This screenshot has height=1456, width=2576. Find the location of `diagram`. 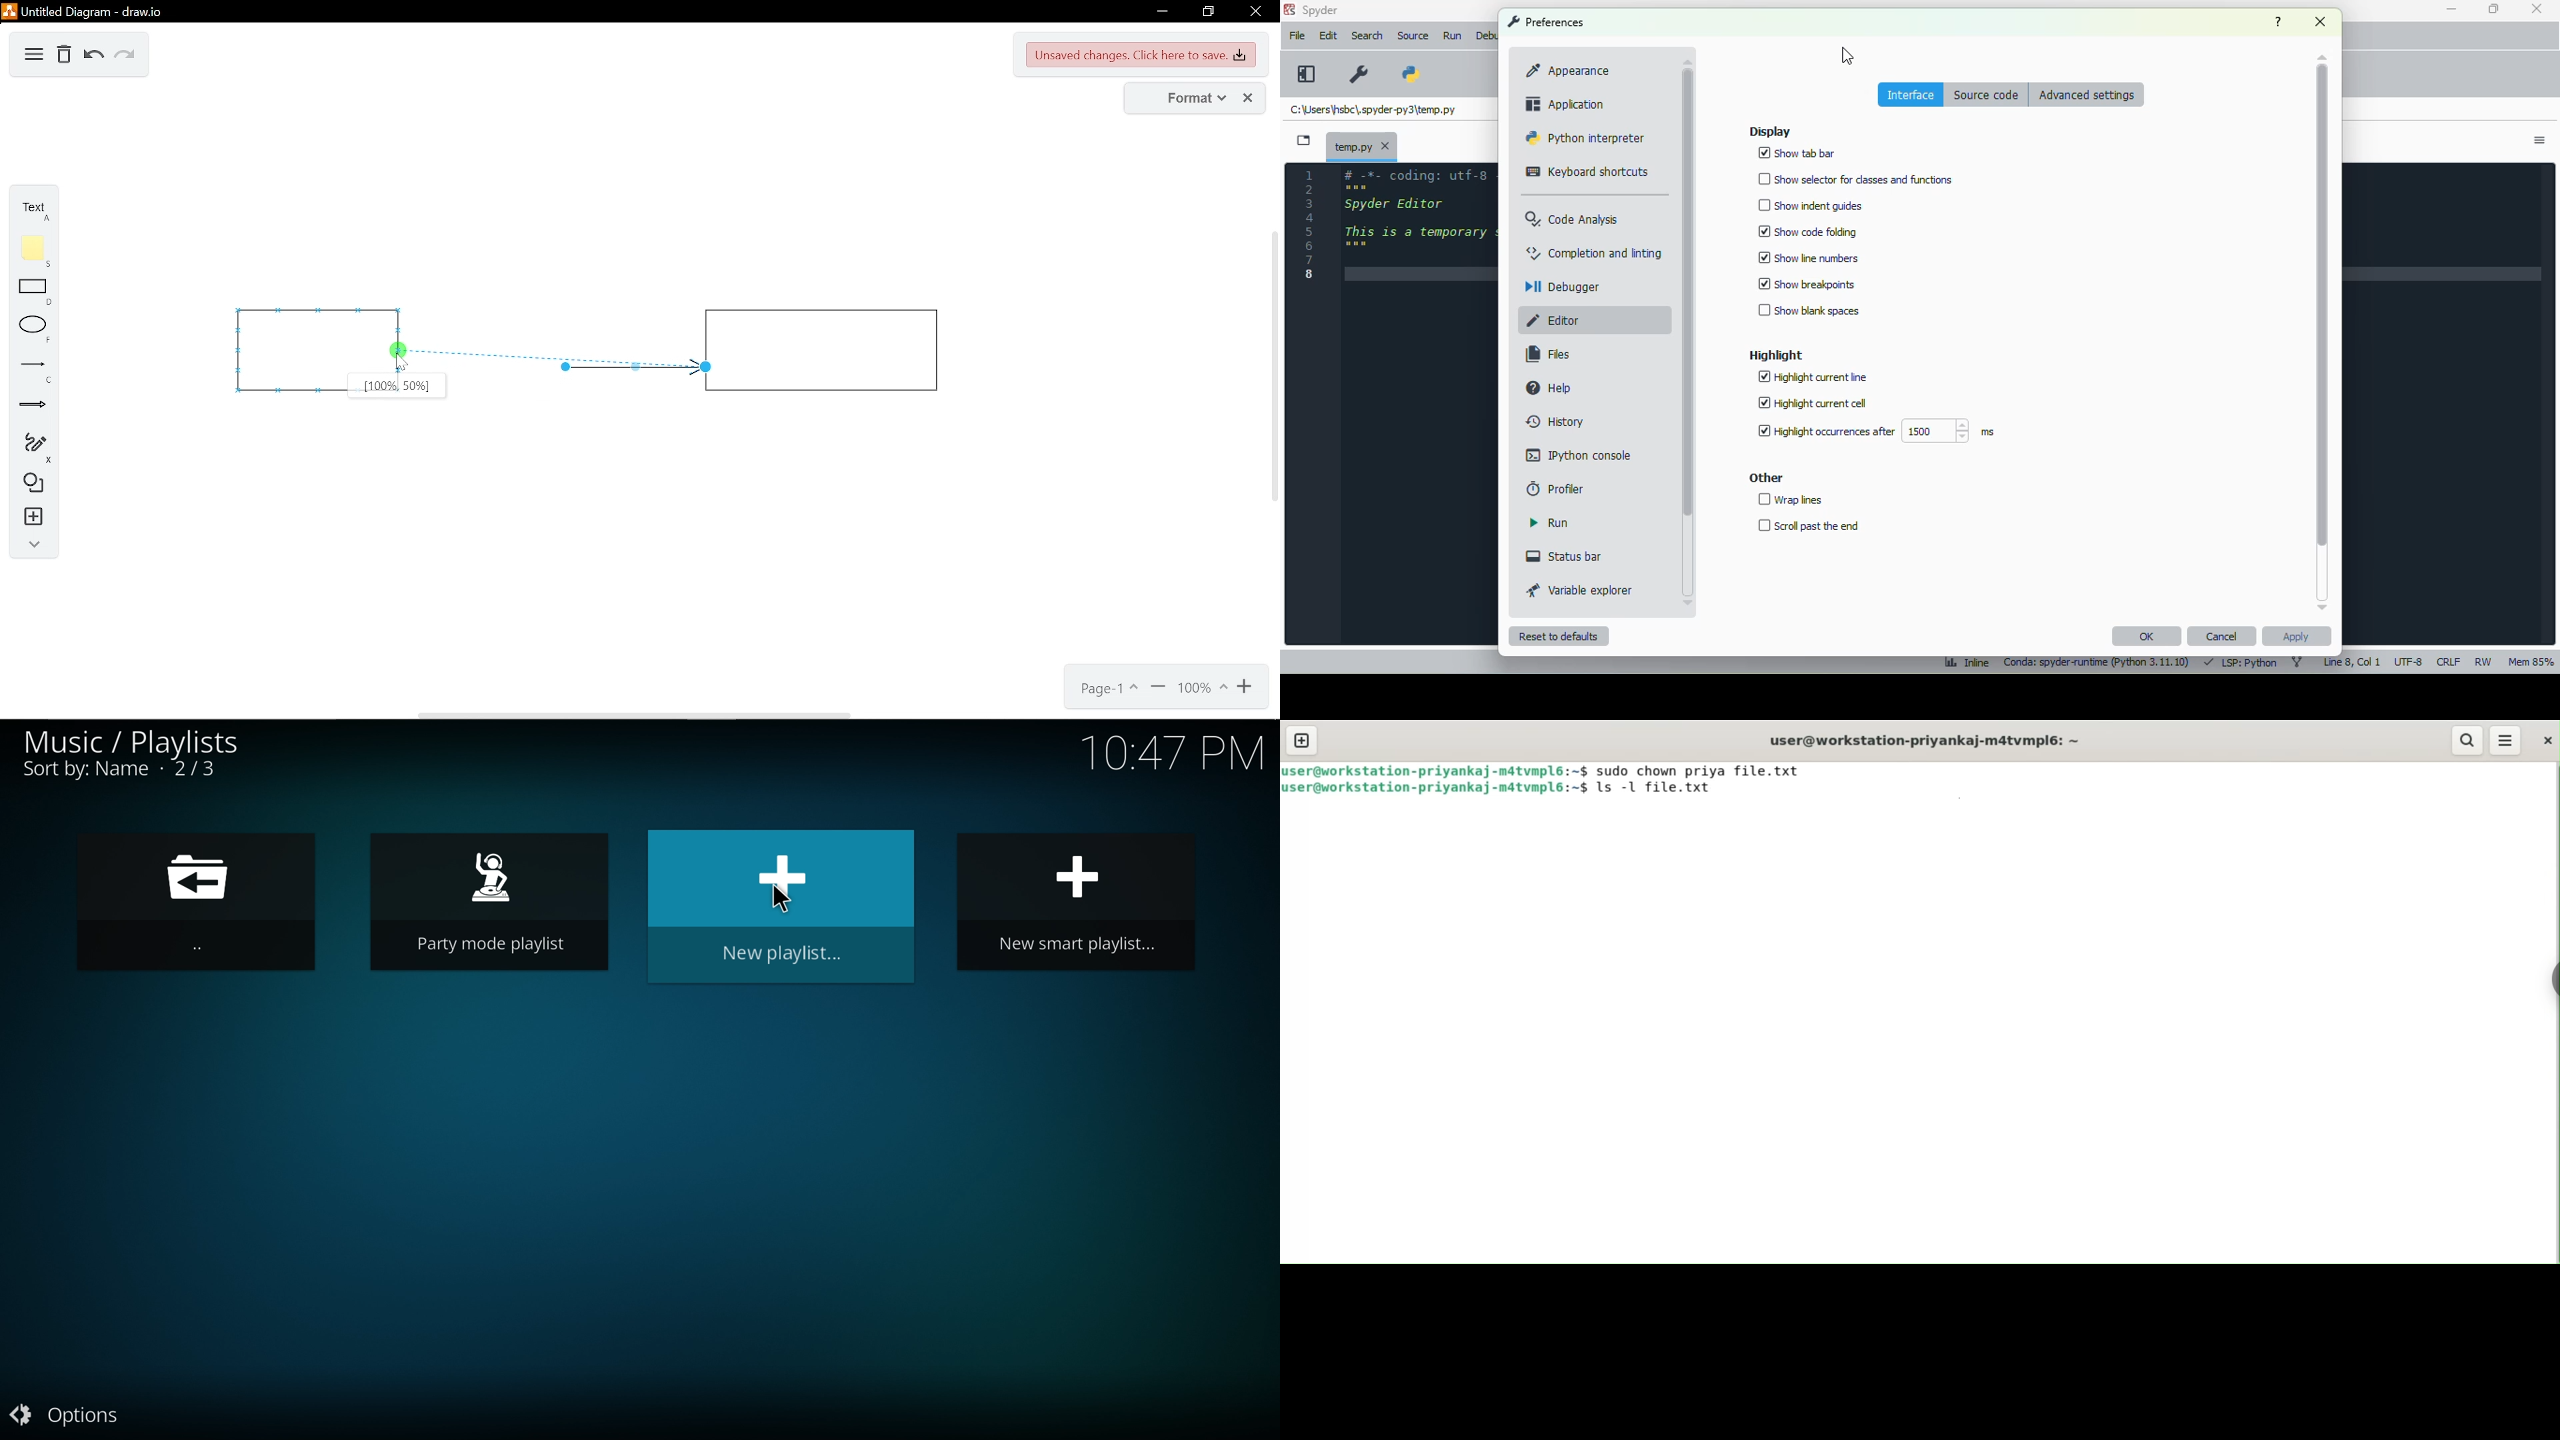

diagram is located at coordinates (34, 55).